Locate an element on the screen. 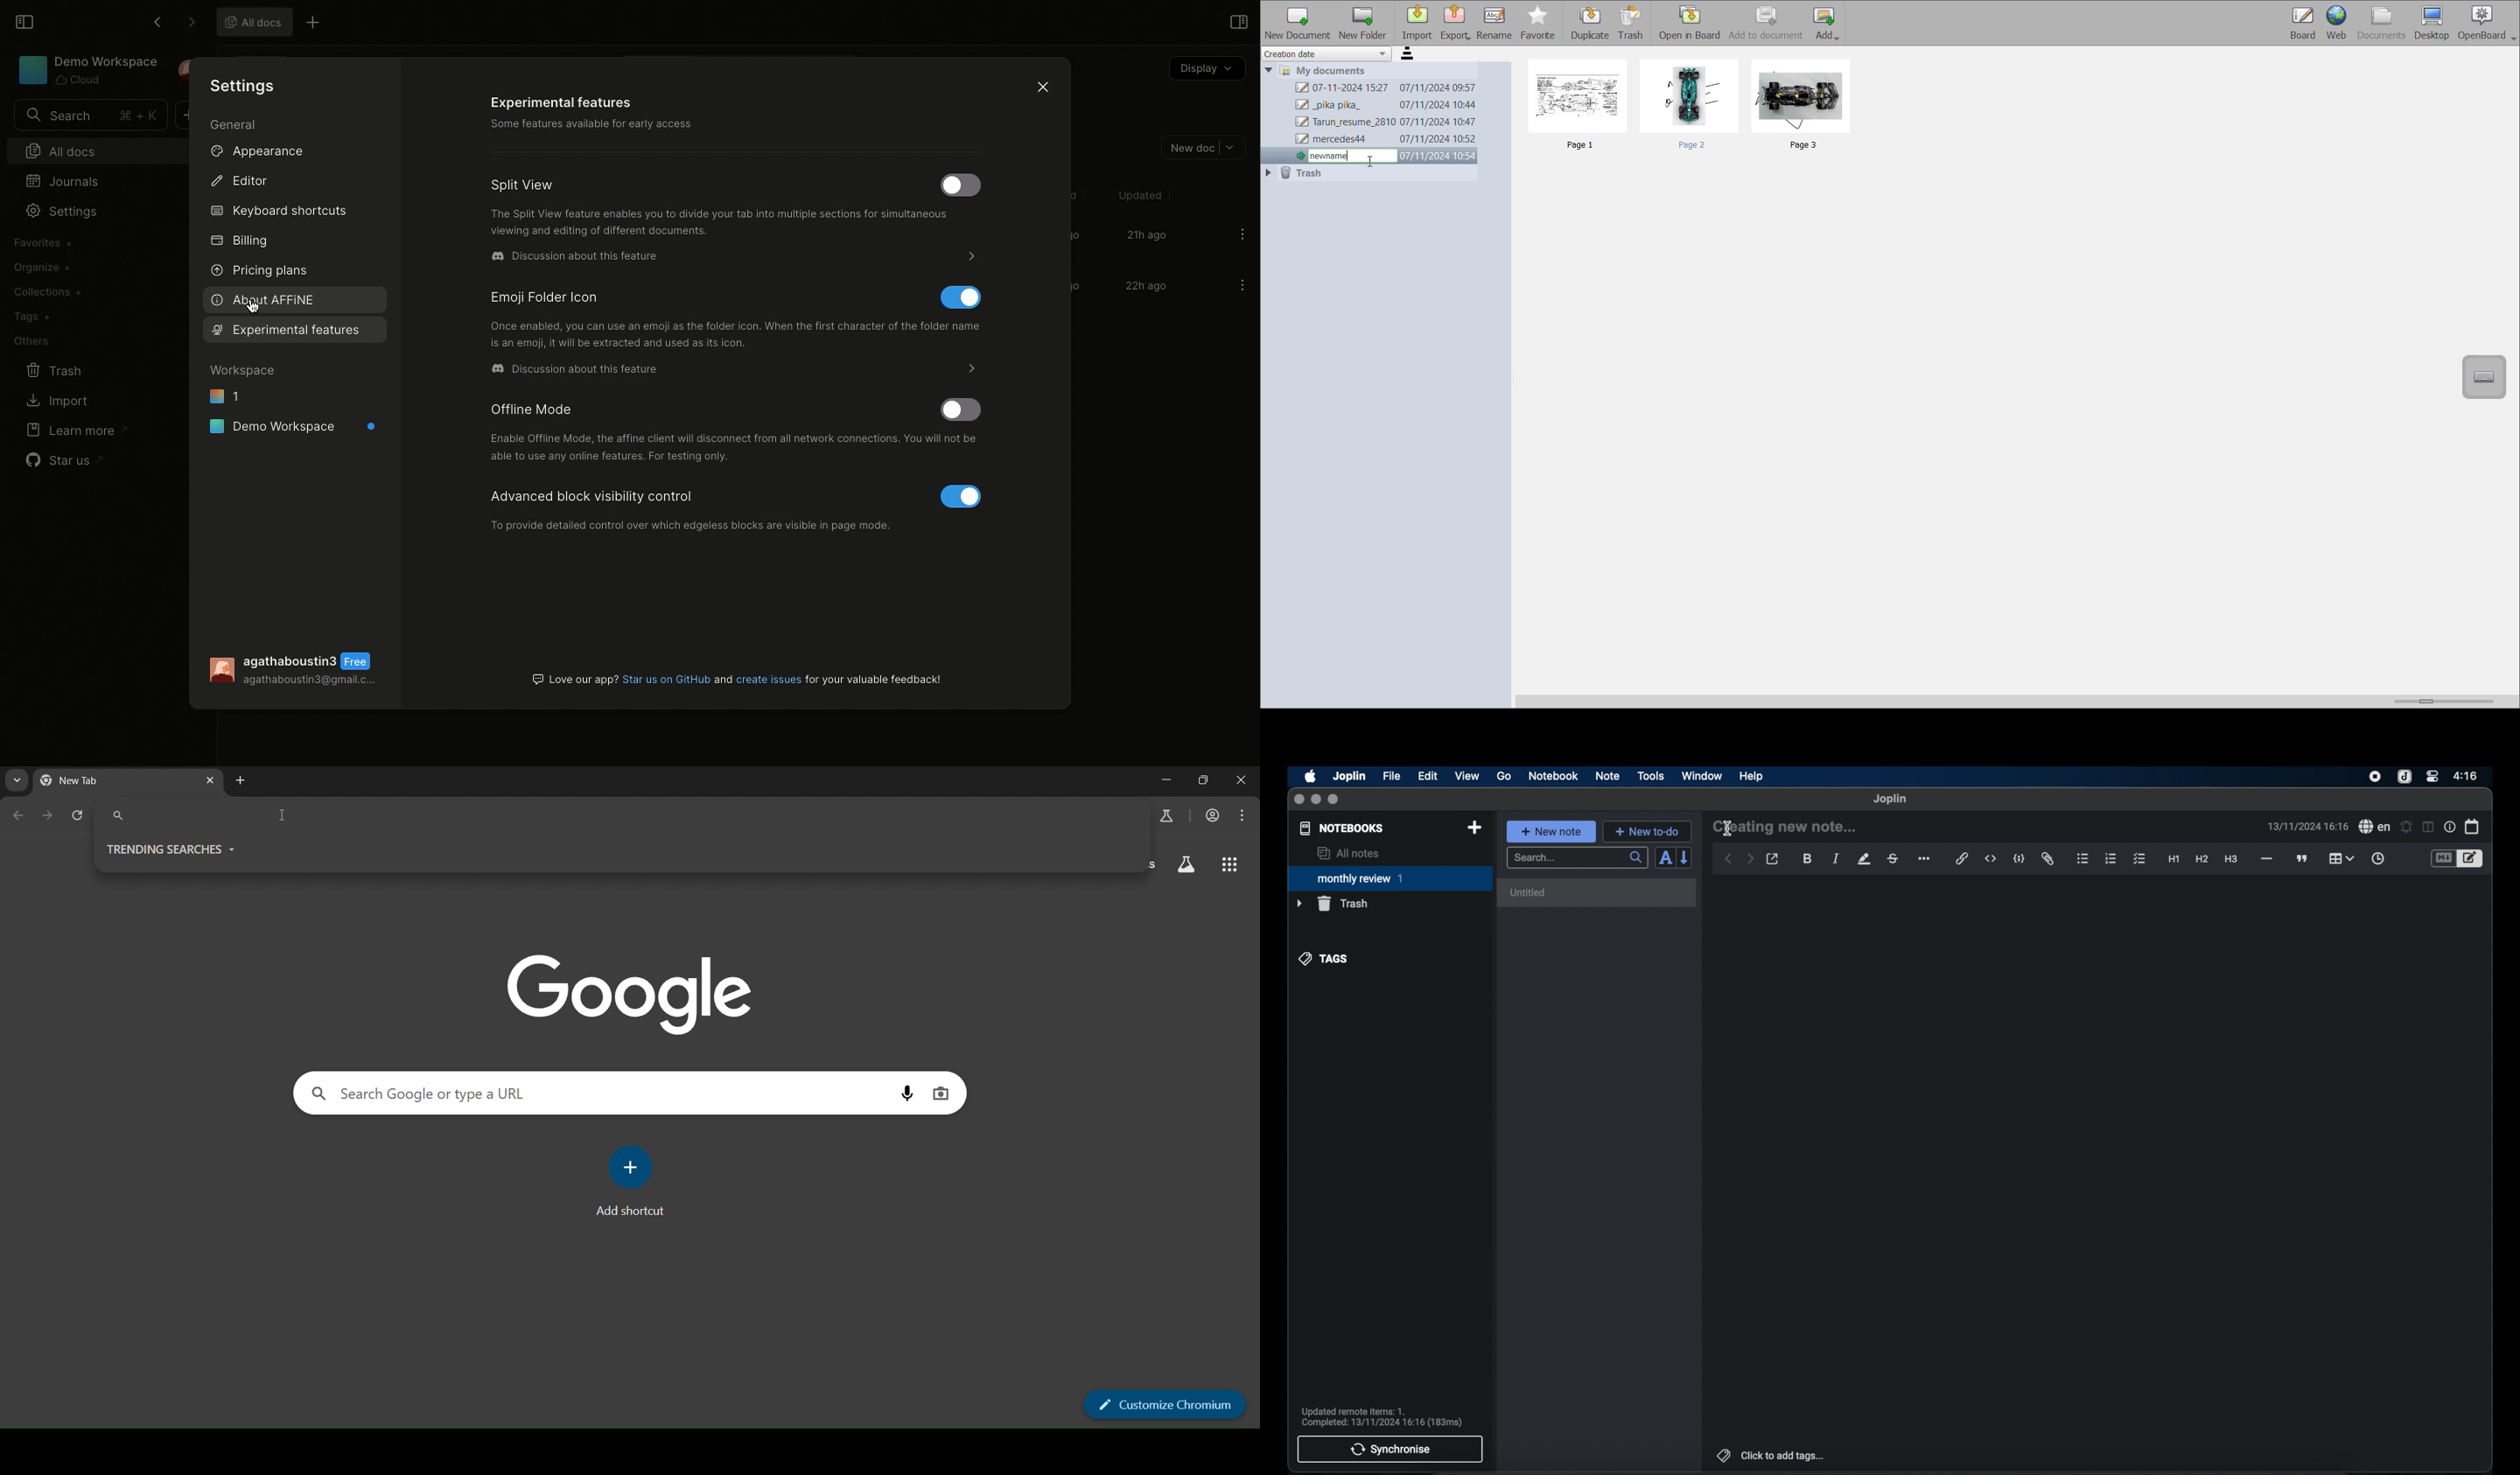 The image size is (2520, 1484). joplin icon is located at coordinates (2403, 778).